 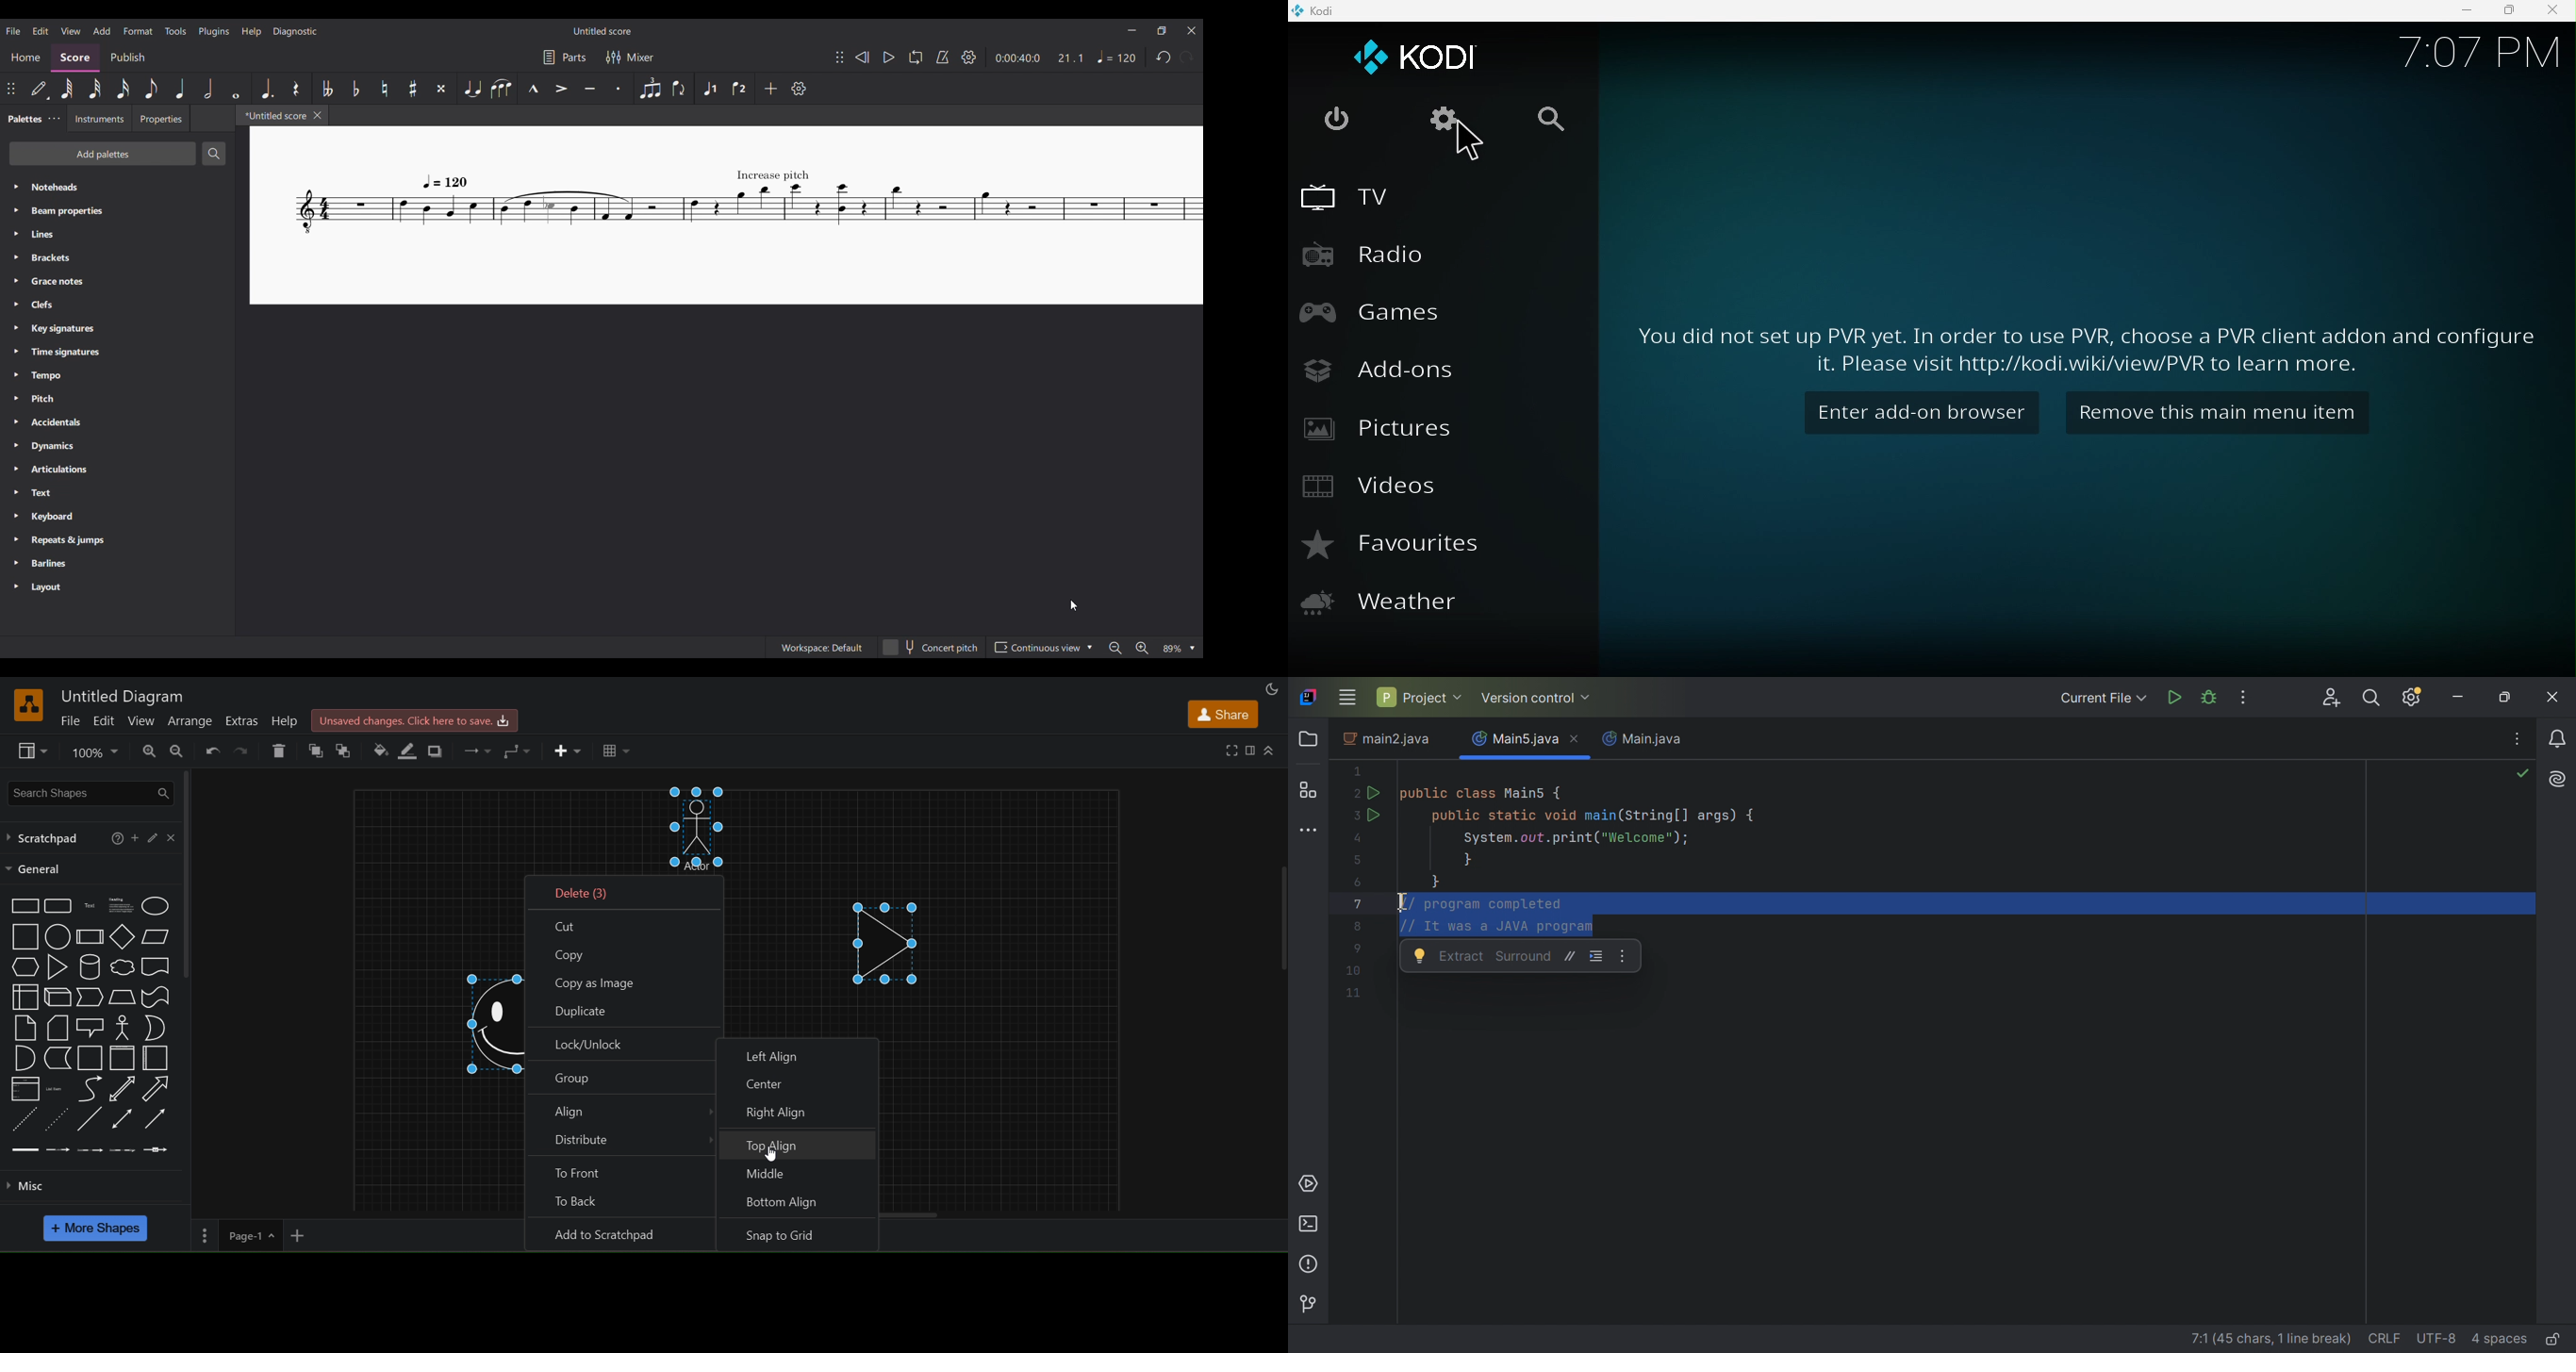 I want to click on add to scratchpad, so click(x=619, y=1234).